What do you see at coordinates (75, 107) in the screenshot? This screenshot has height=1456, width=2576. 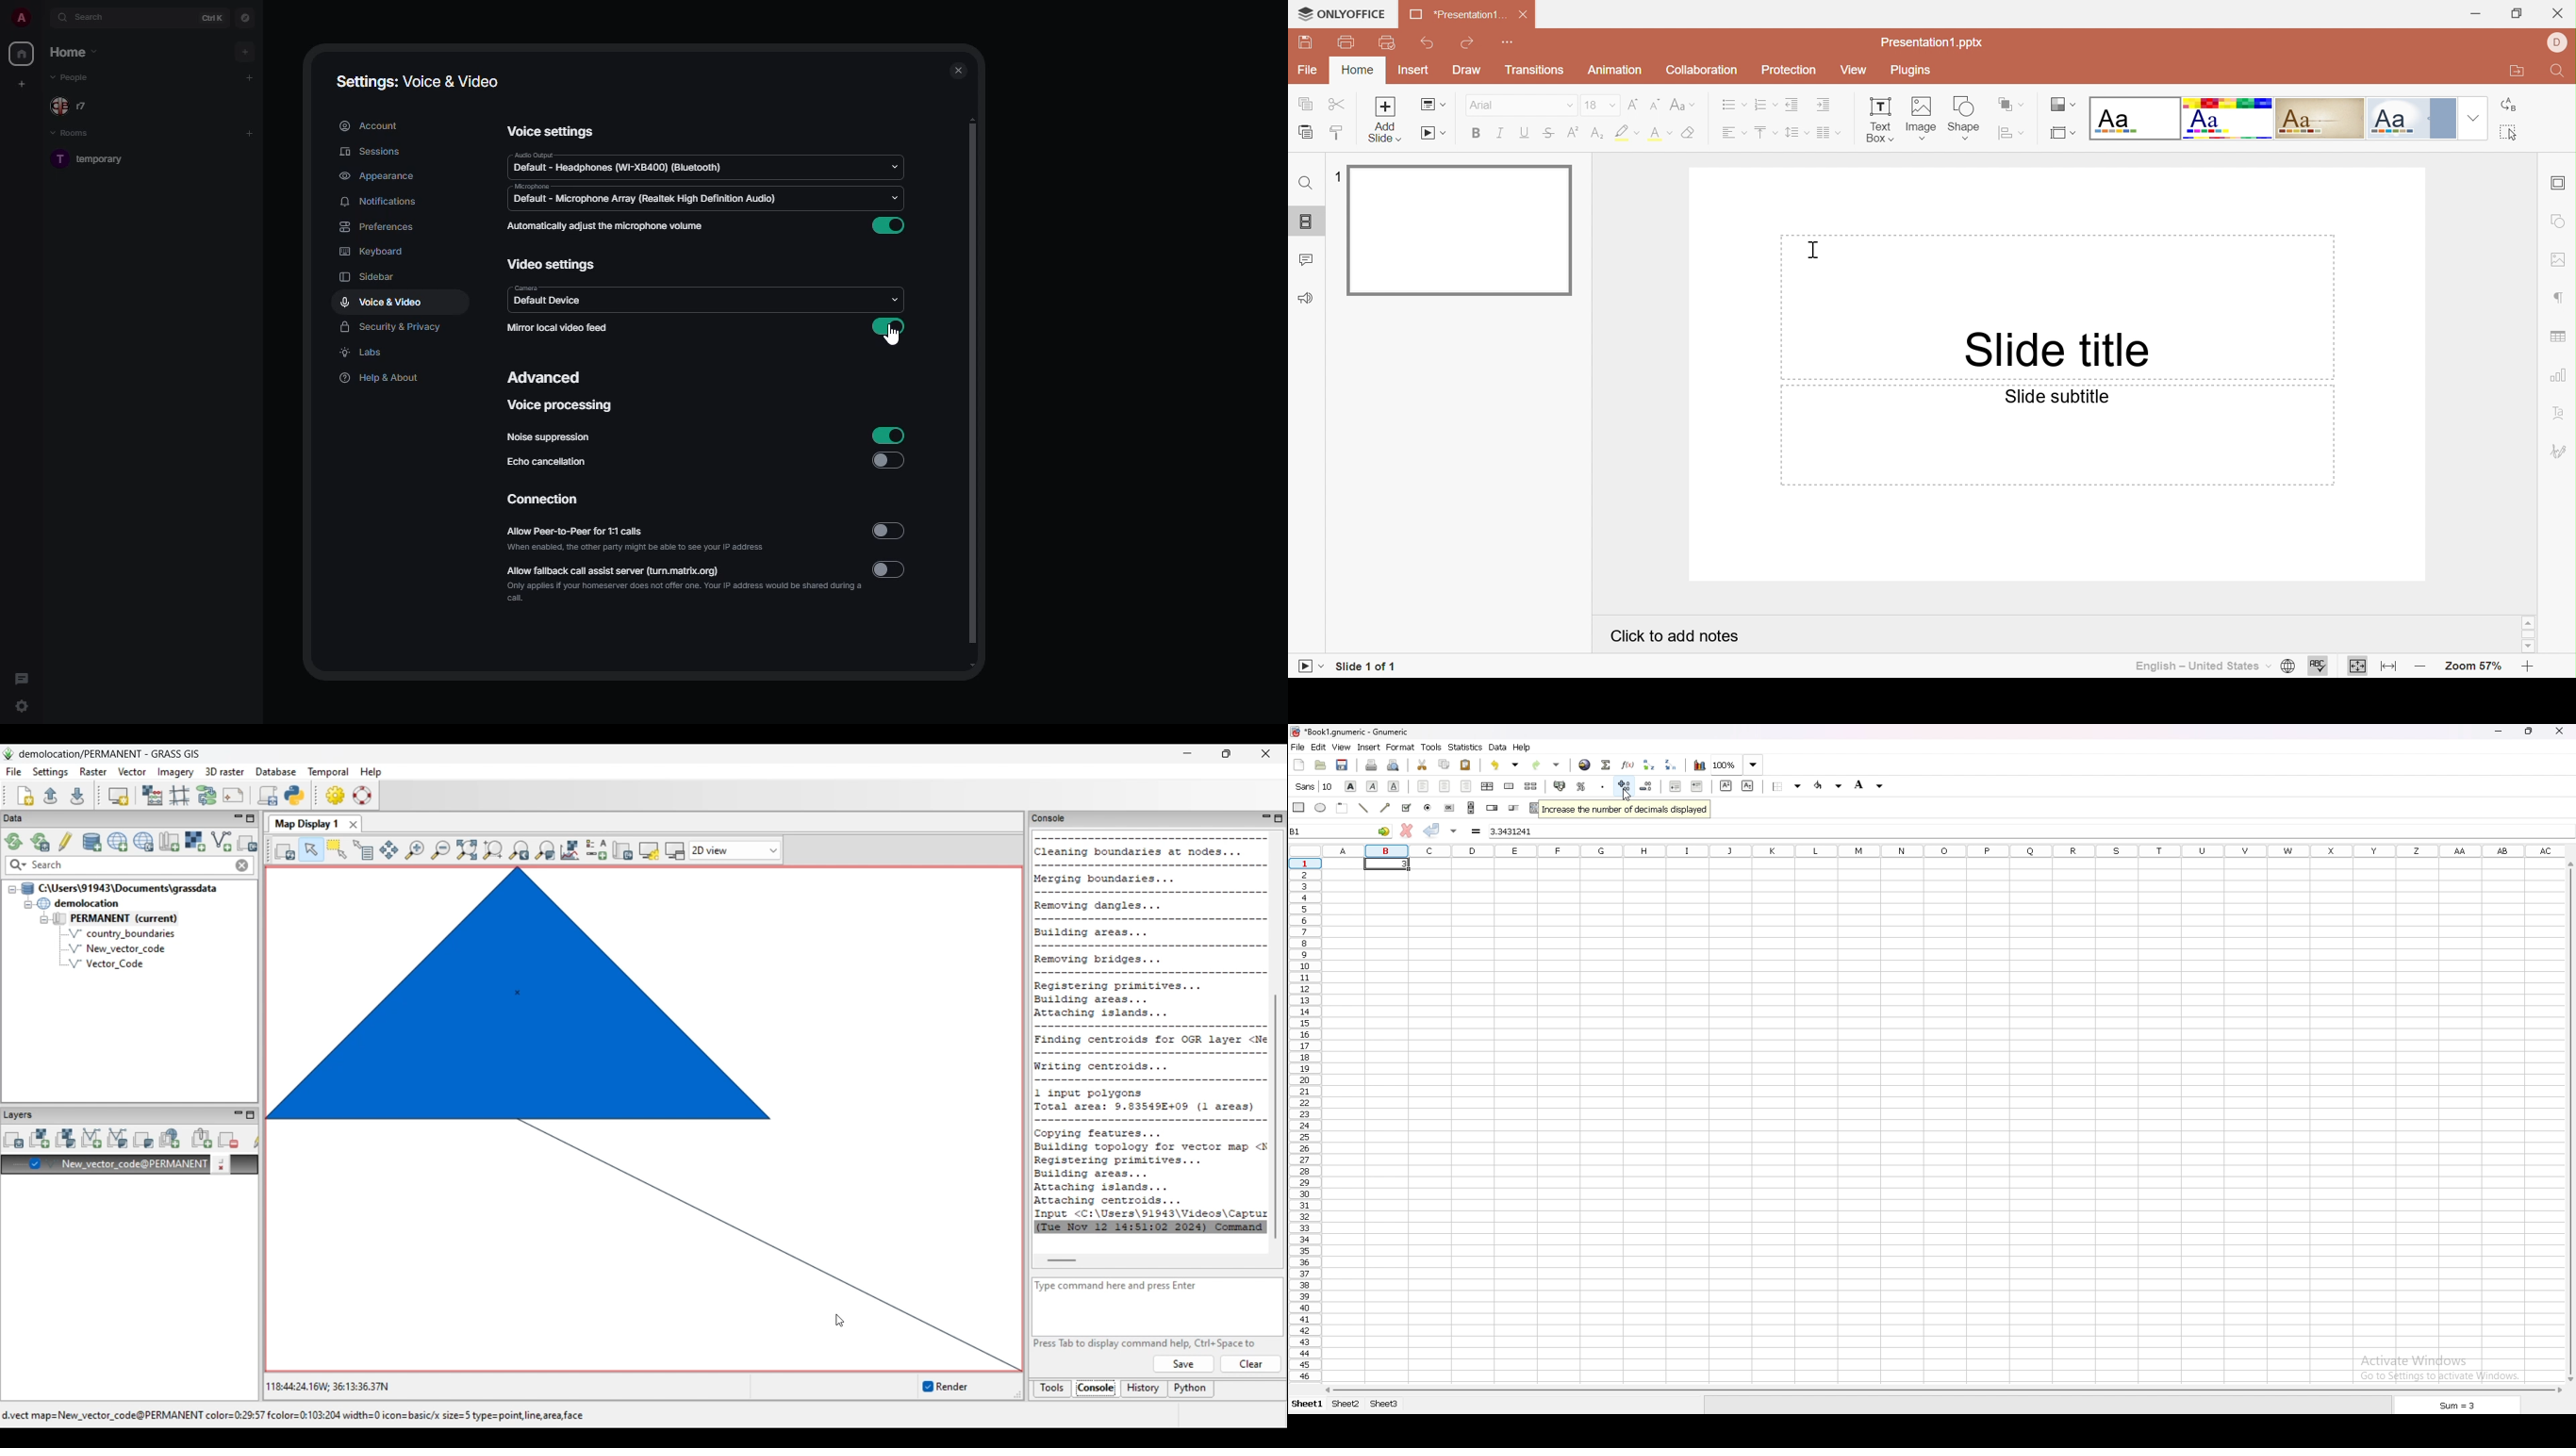 I see `people` at bounding box center [75, 107].